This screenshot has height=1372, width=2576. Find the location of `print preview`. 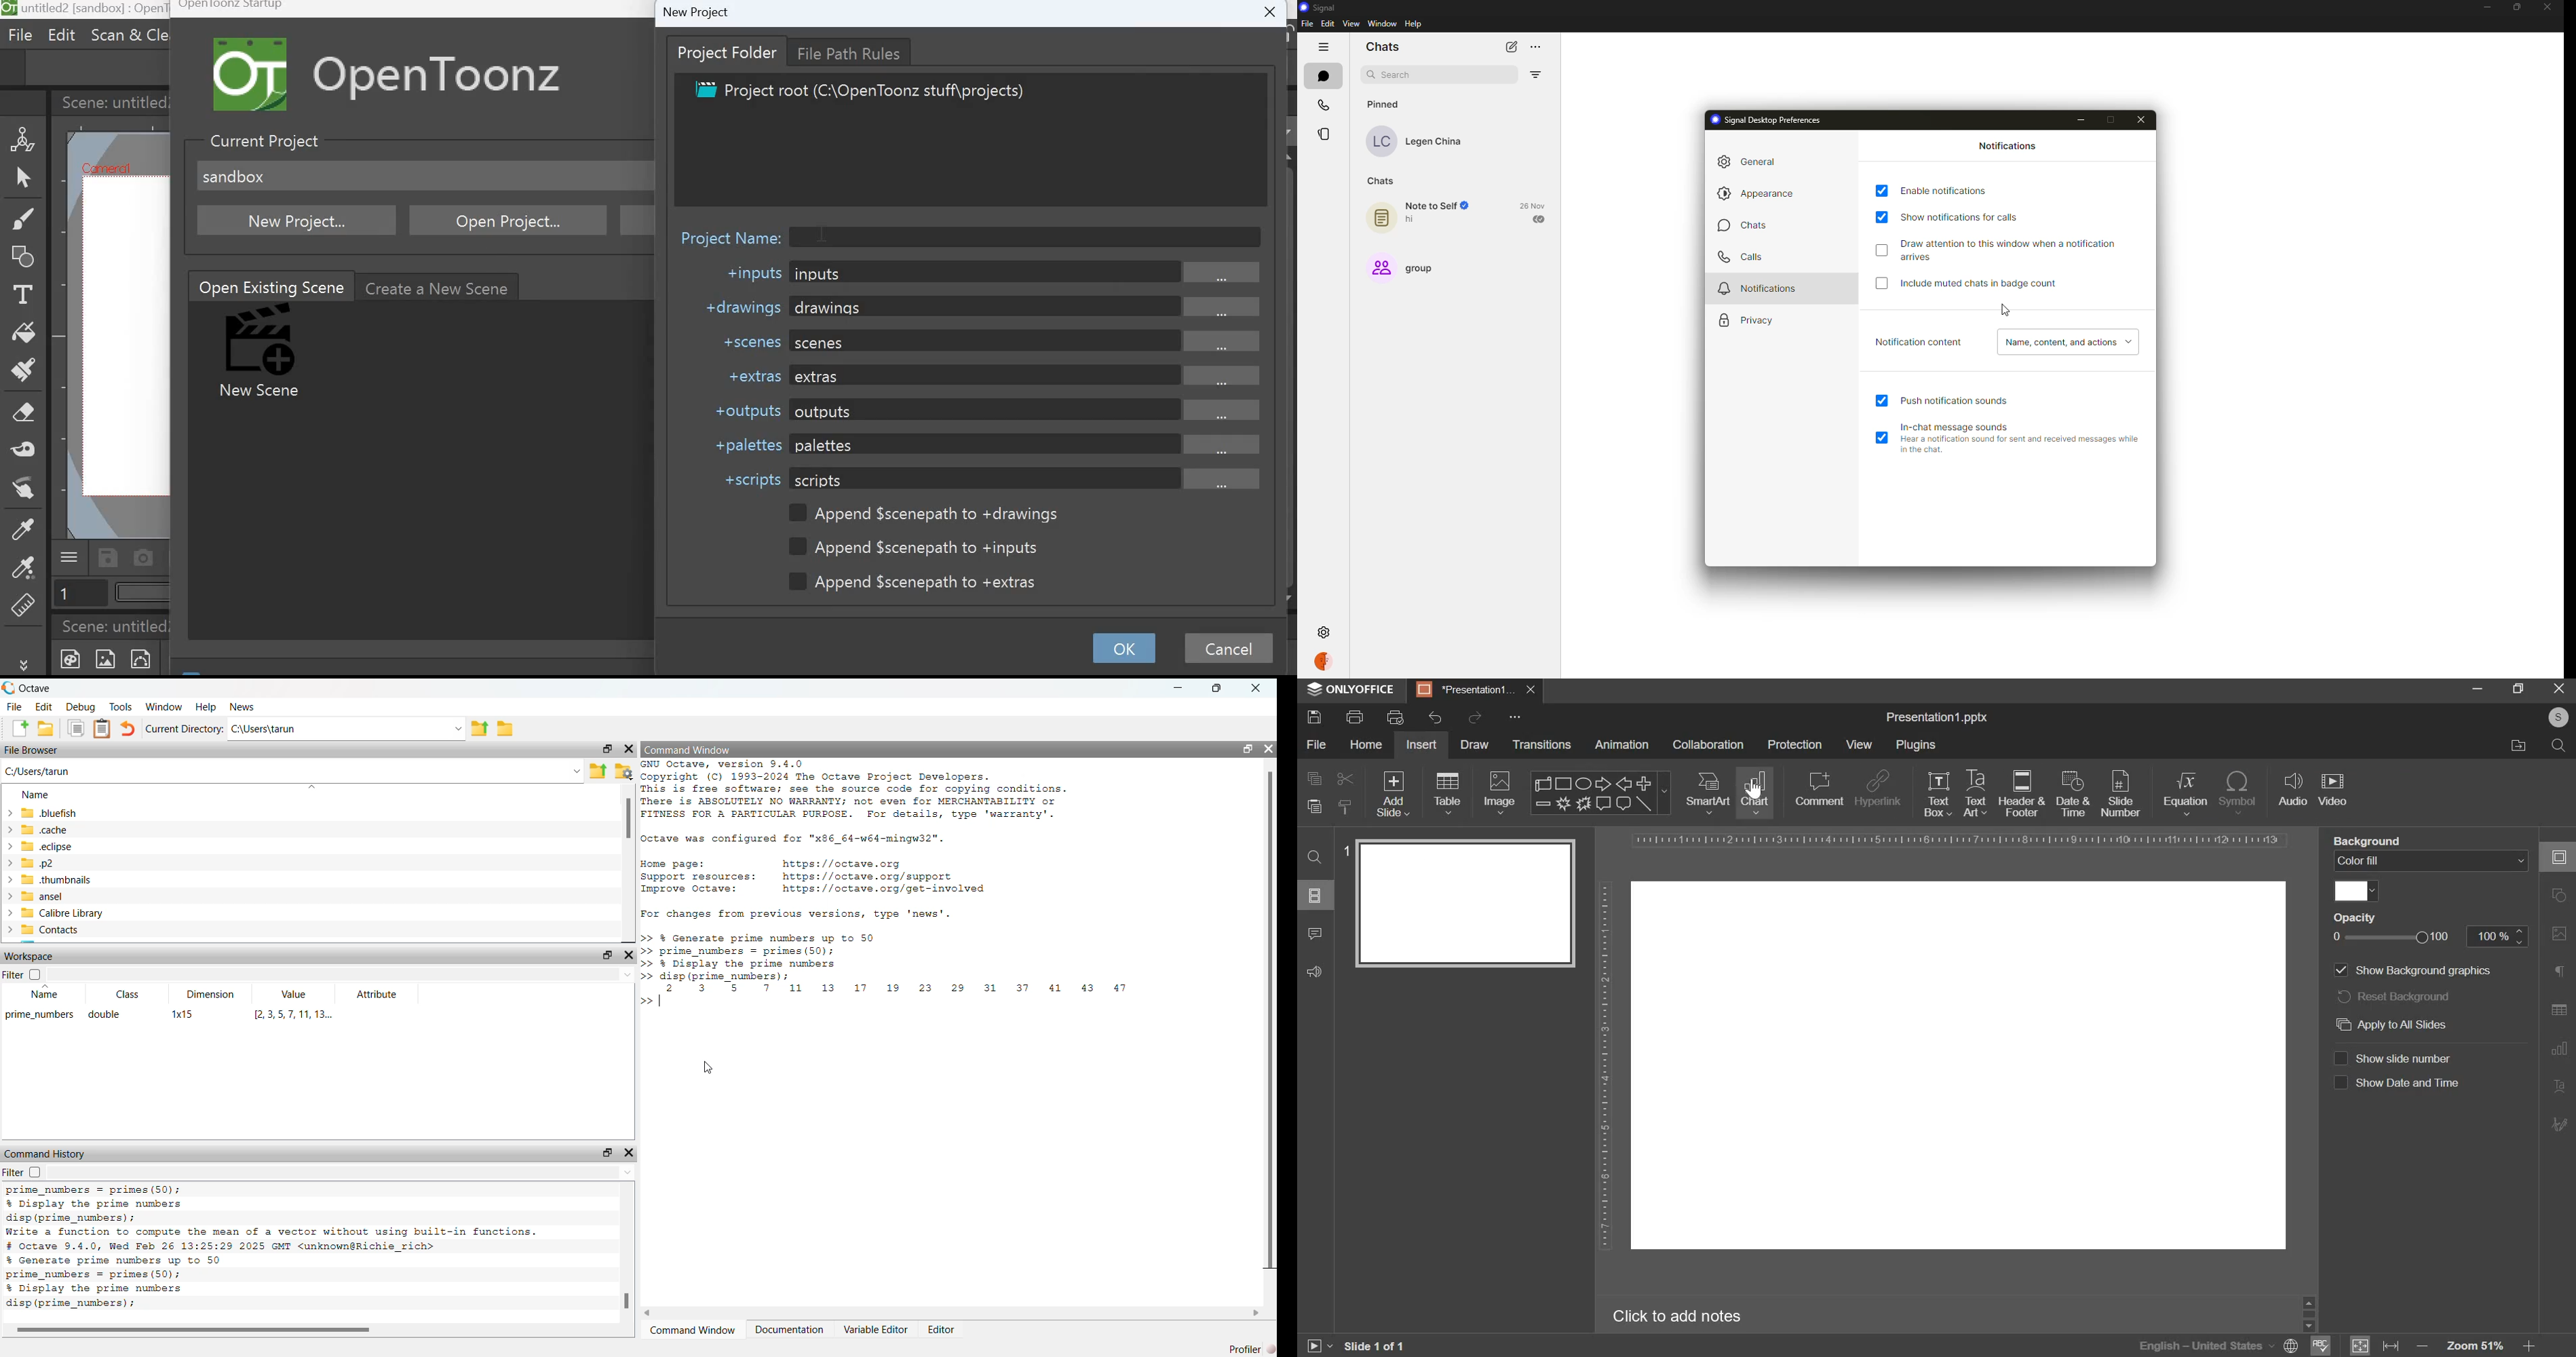

print preview is located at coordinates (1396, 717).